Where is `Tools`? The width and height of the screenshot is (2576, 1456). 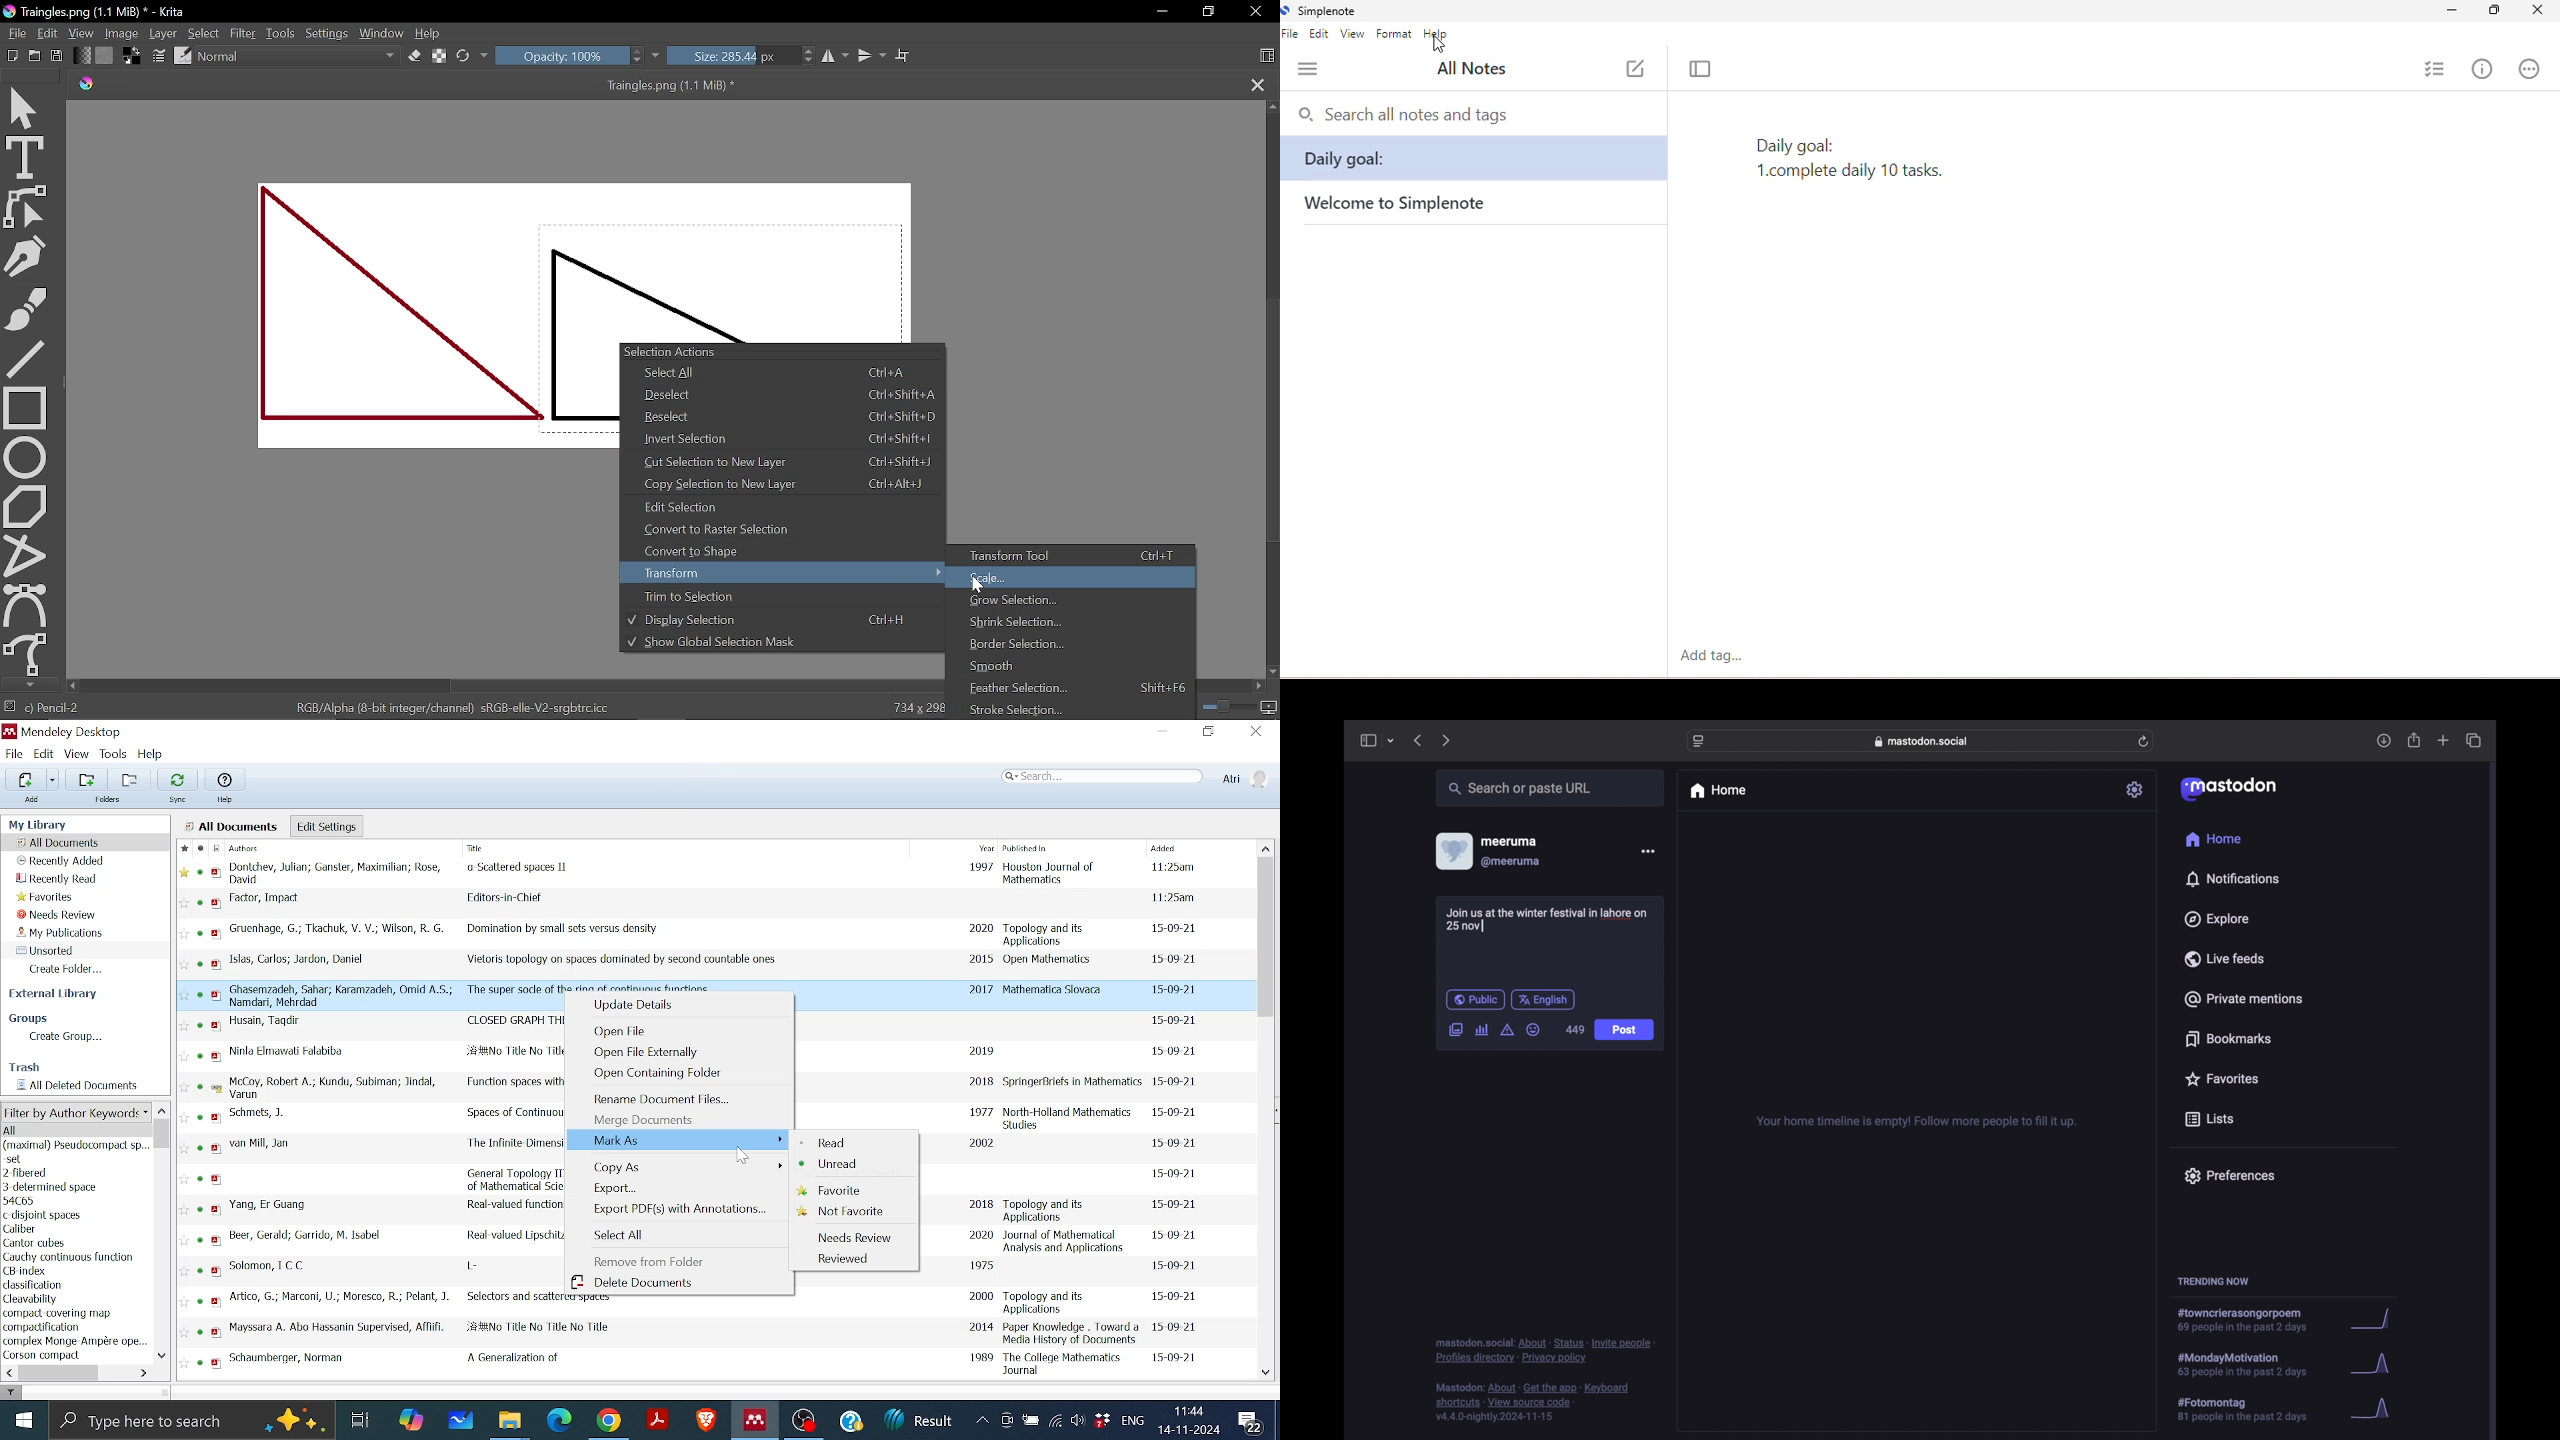 Tools is located at coordinates (113, 755).